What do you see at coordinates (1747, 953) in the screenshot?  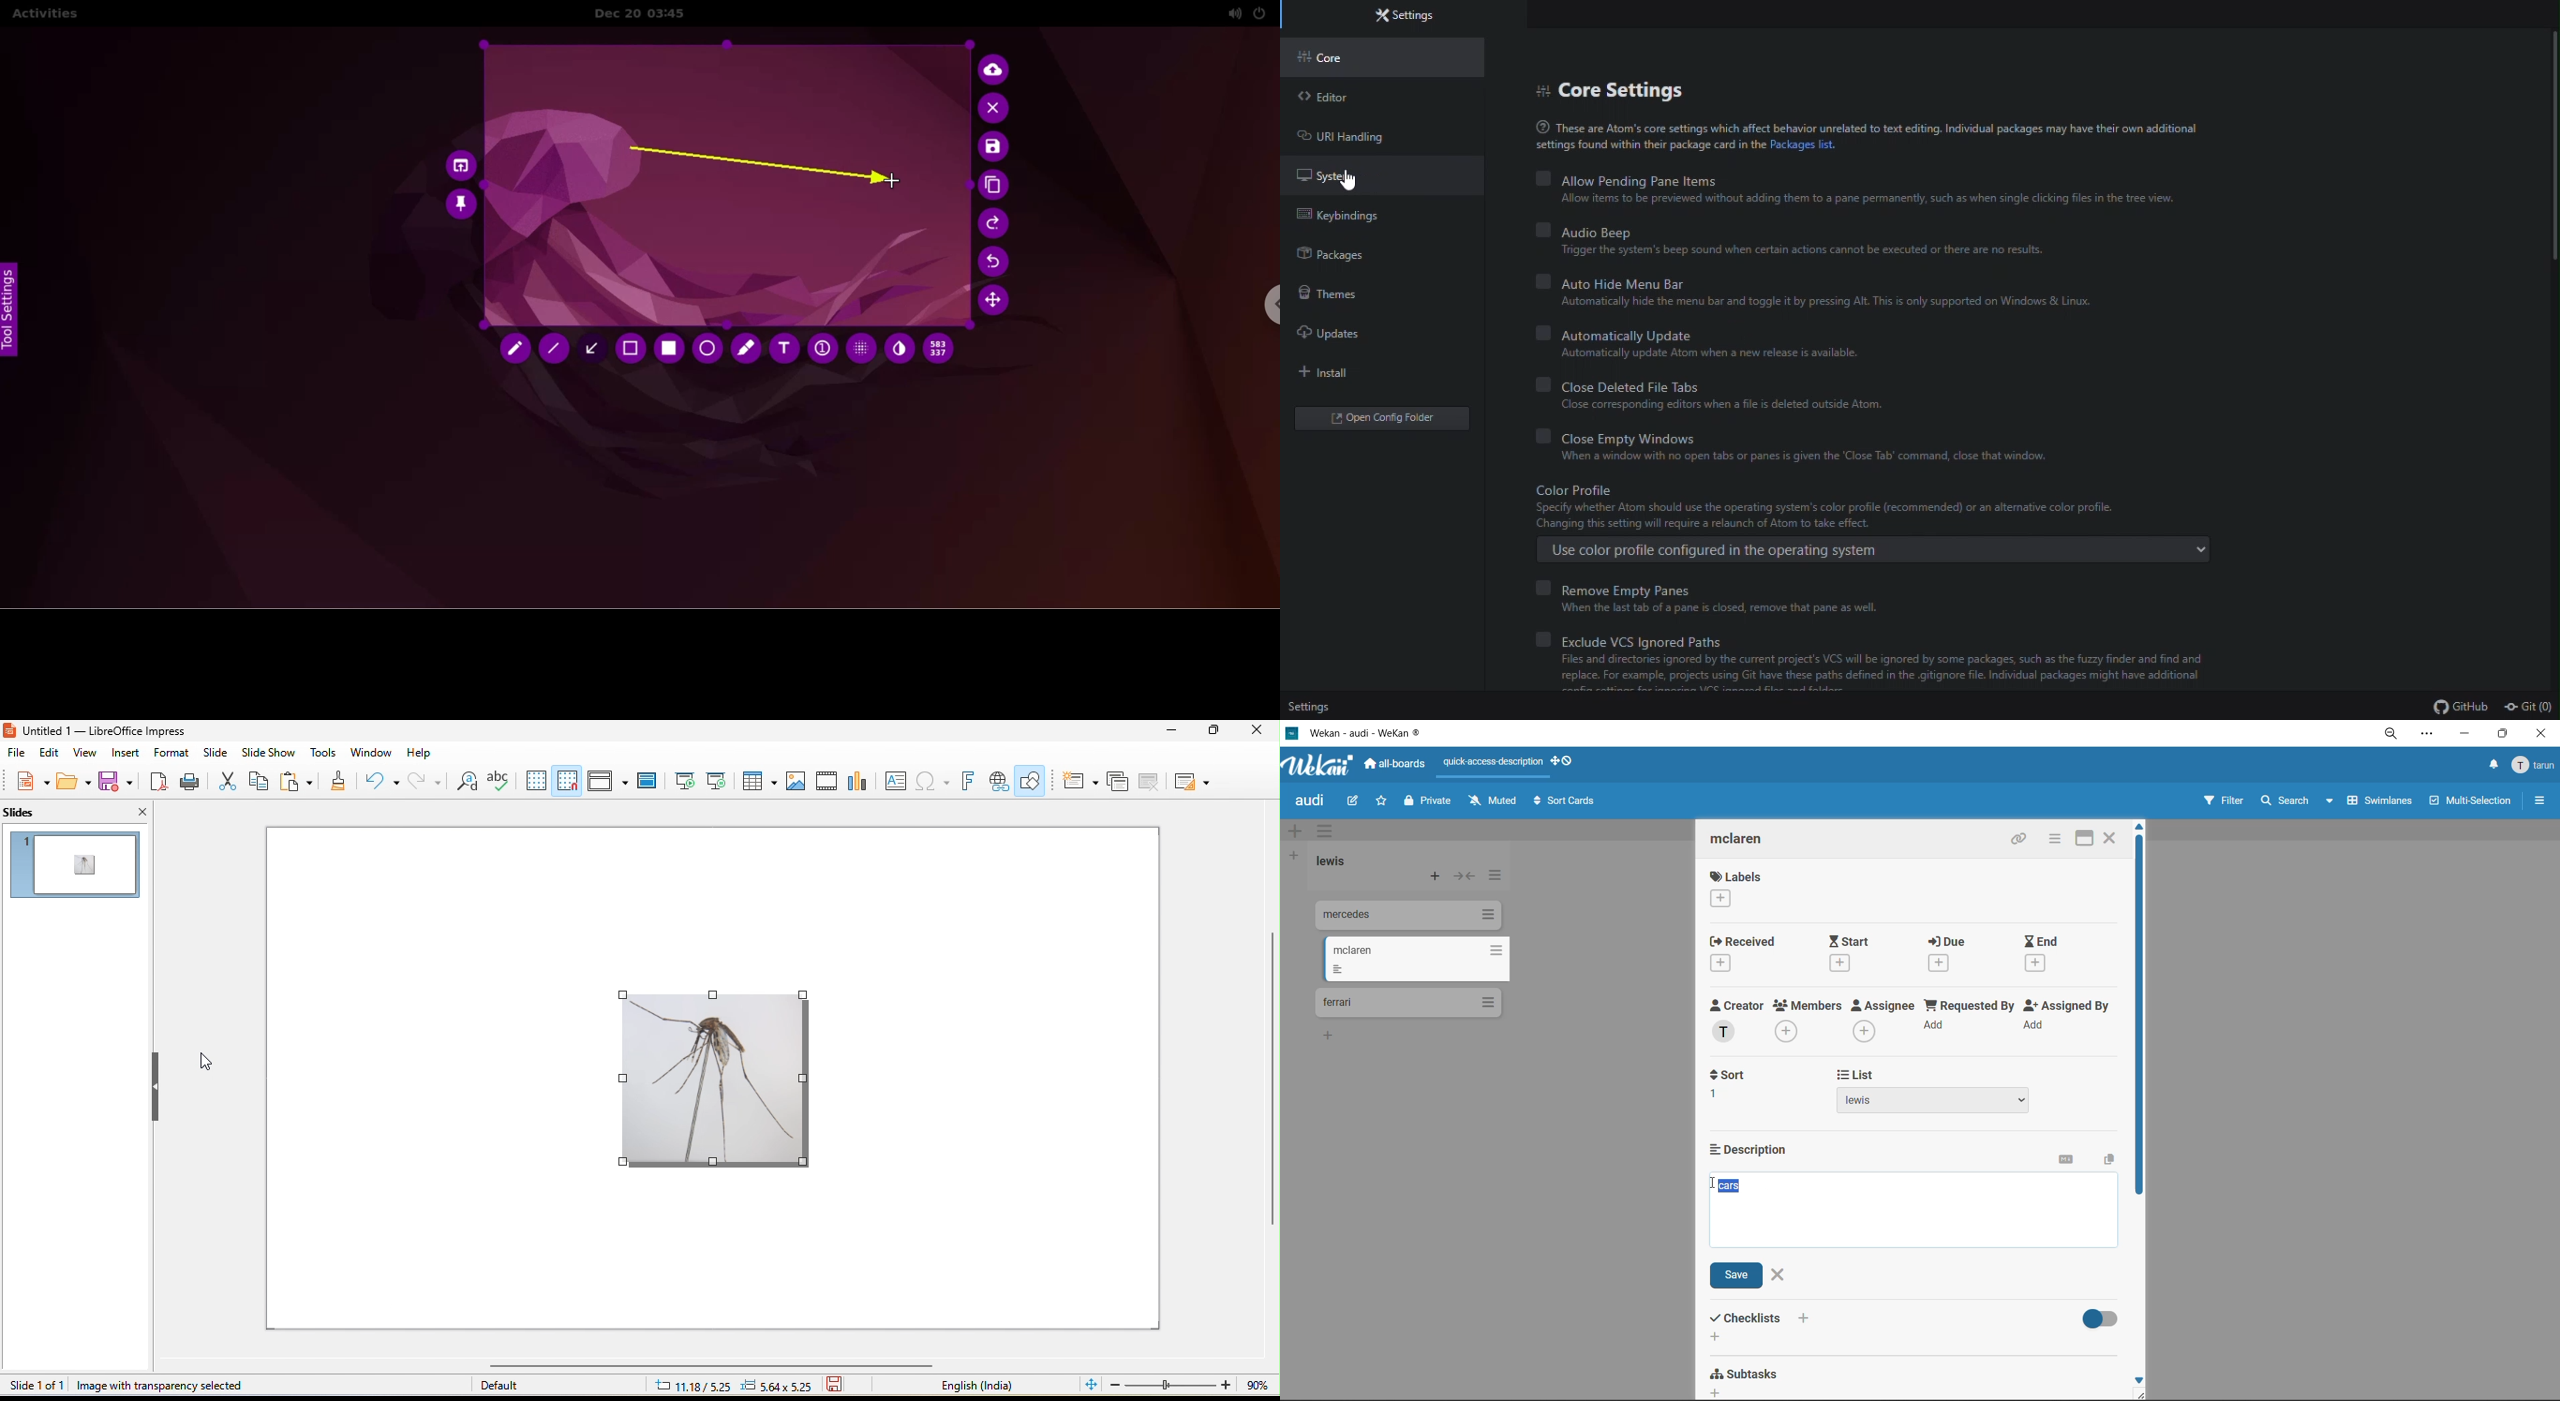 I see `recieved` at bounding box center [1747, 953].